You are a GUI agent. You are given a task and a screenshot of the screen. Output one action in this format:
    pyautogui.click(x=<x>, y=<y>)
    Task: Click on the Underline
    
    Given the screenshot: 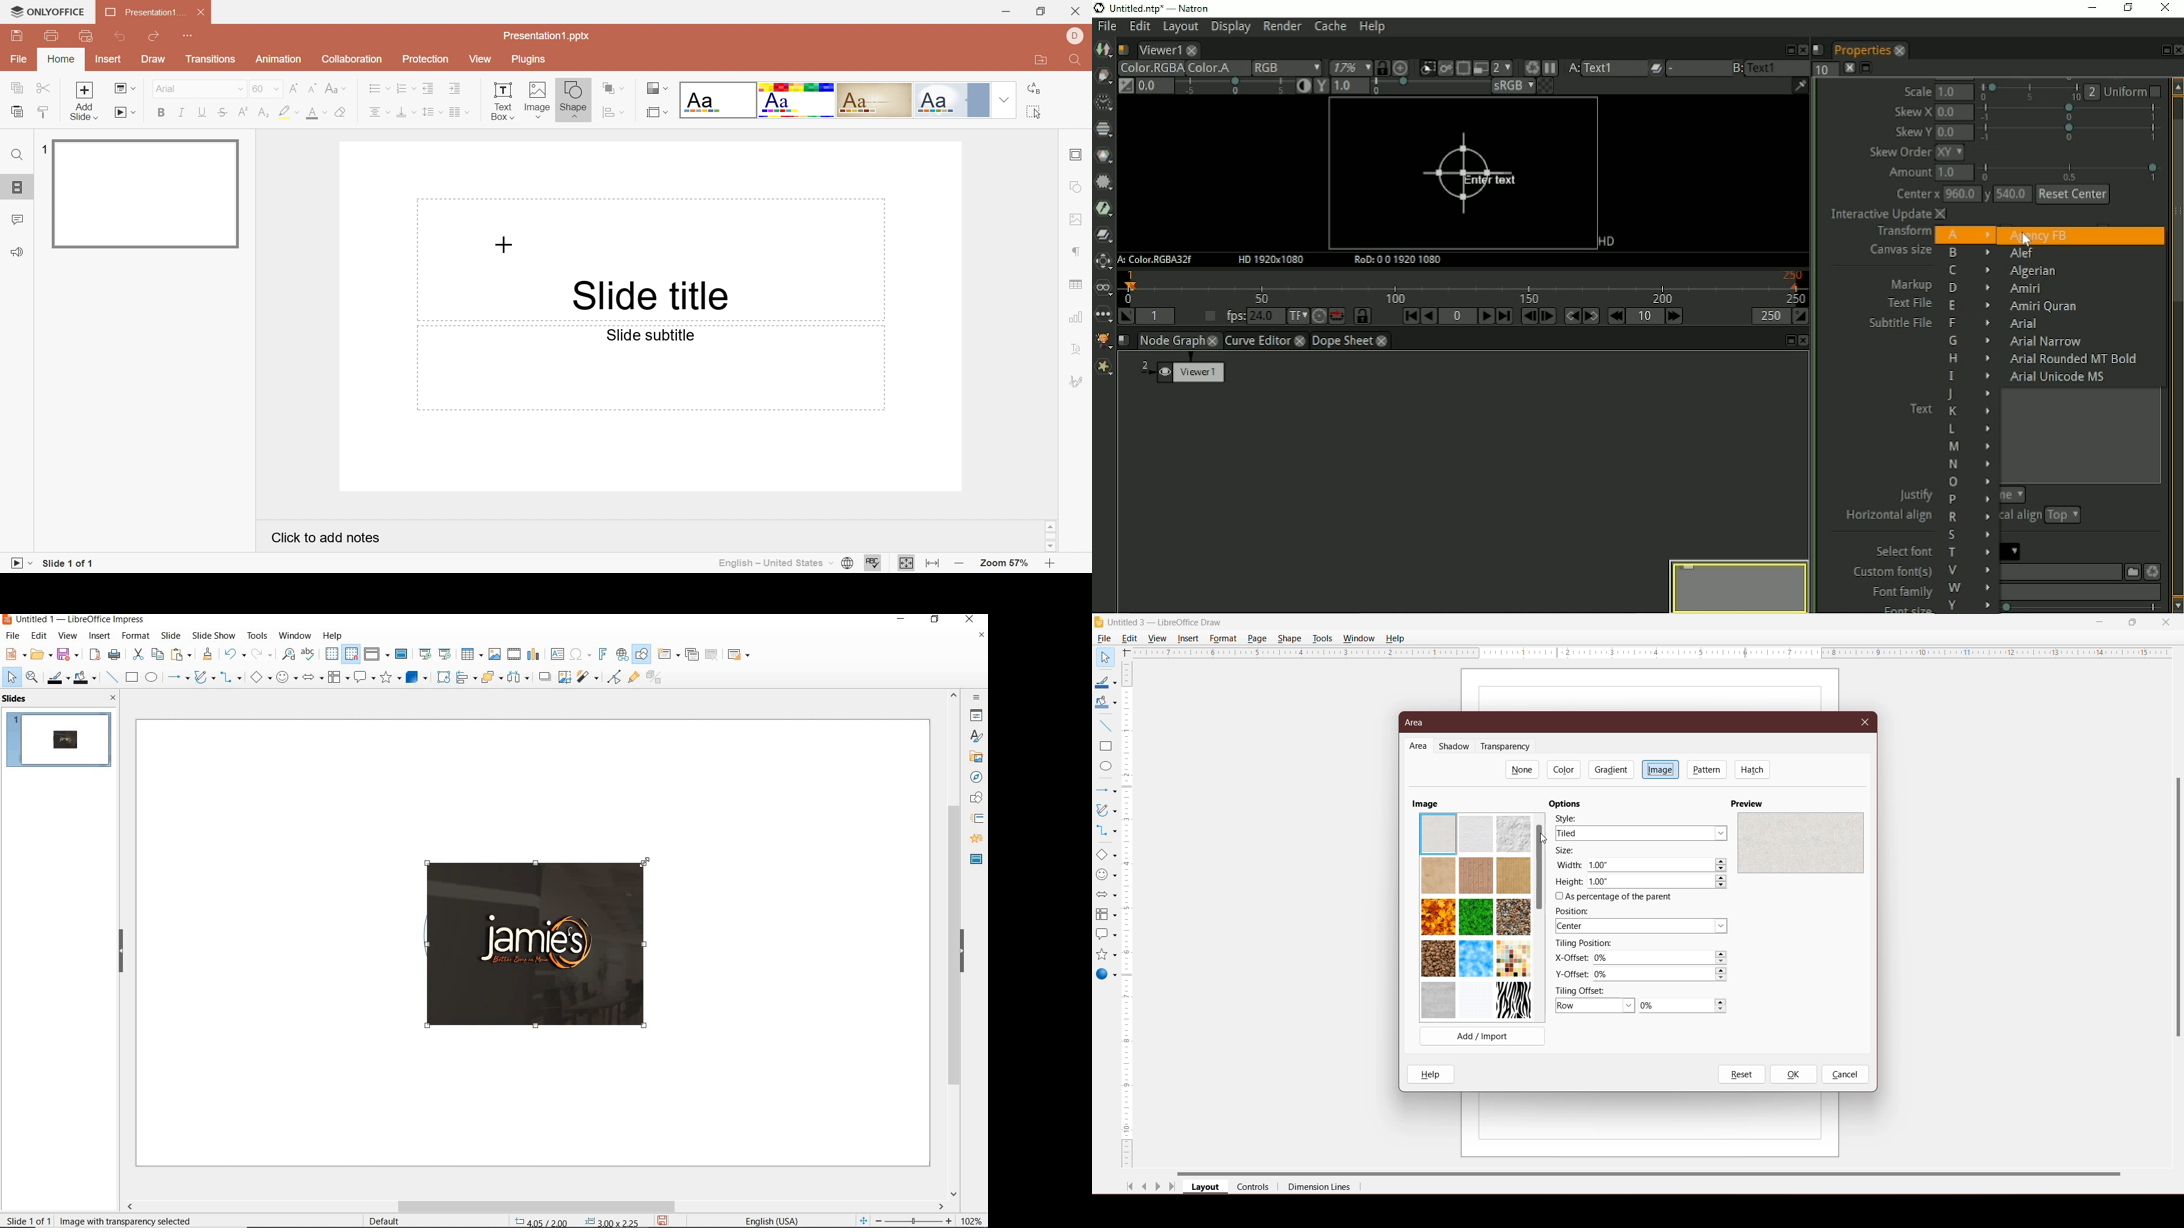 What is the action you would take?
    pyautogui.click(x=202, y=113)
    